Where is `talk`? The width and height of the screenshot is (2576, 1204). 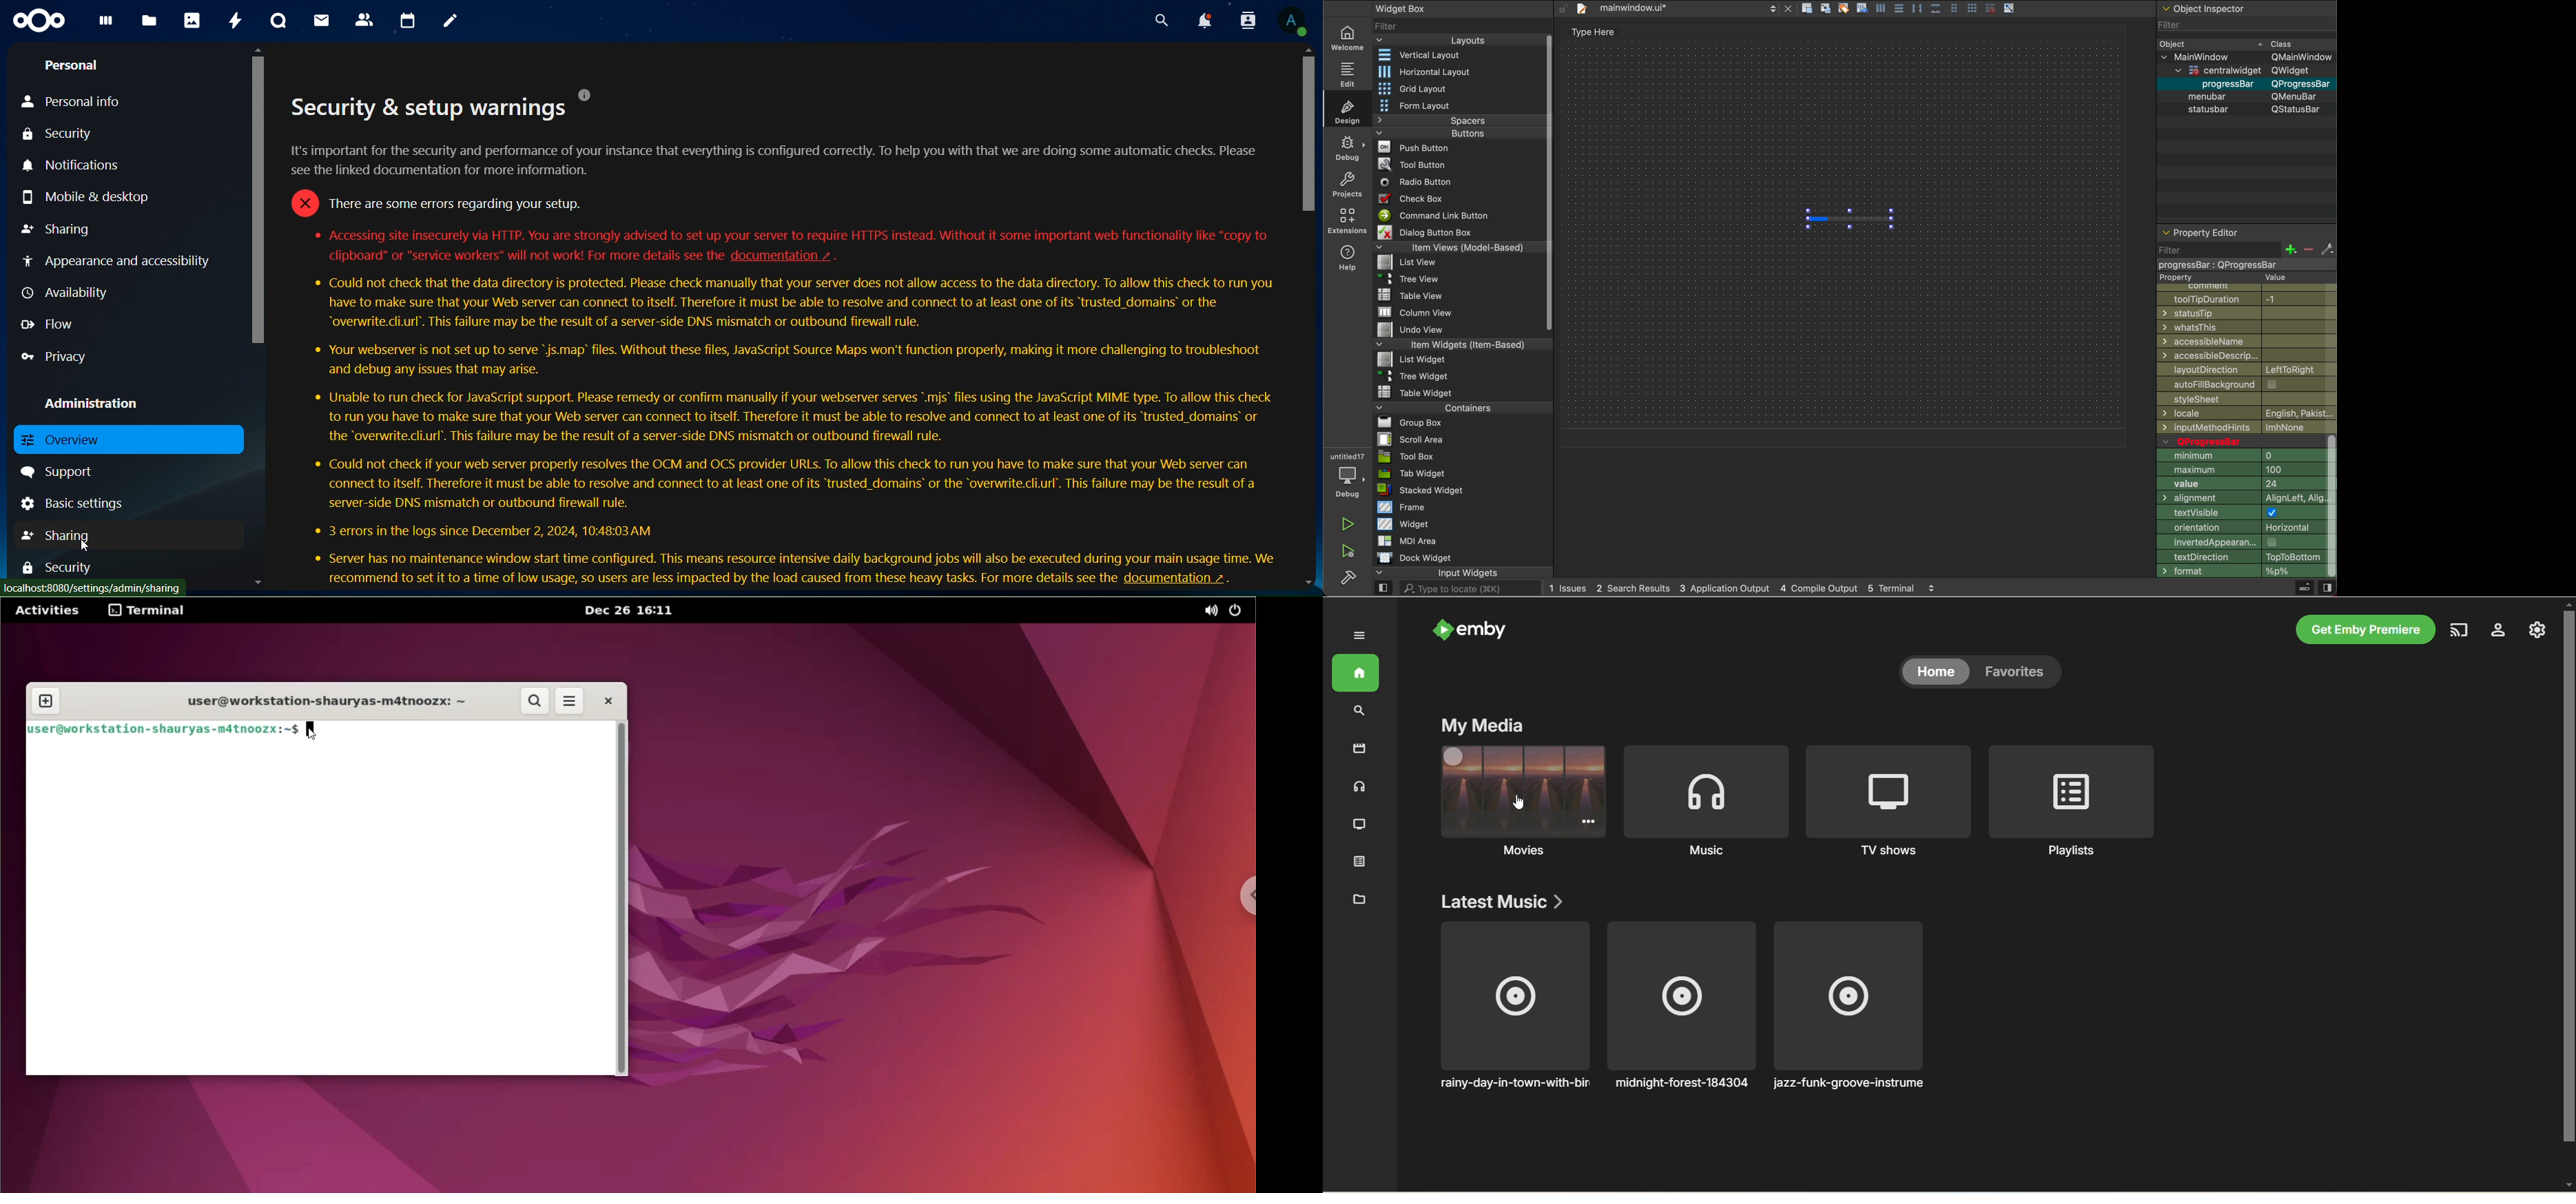 talk is located at coordinates (278, 19).